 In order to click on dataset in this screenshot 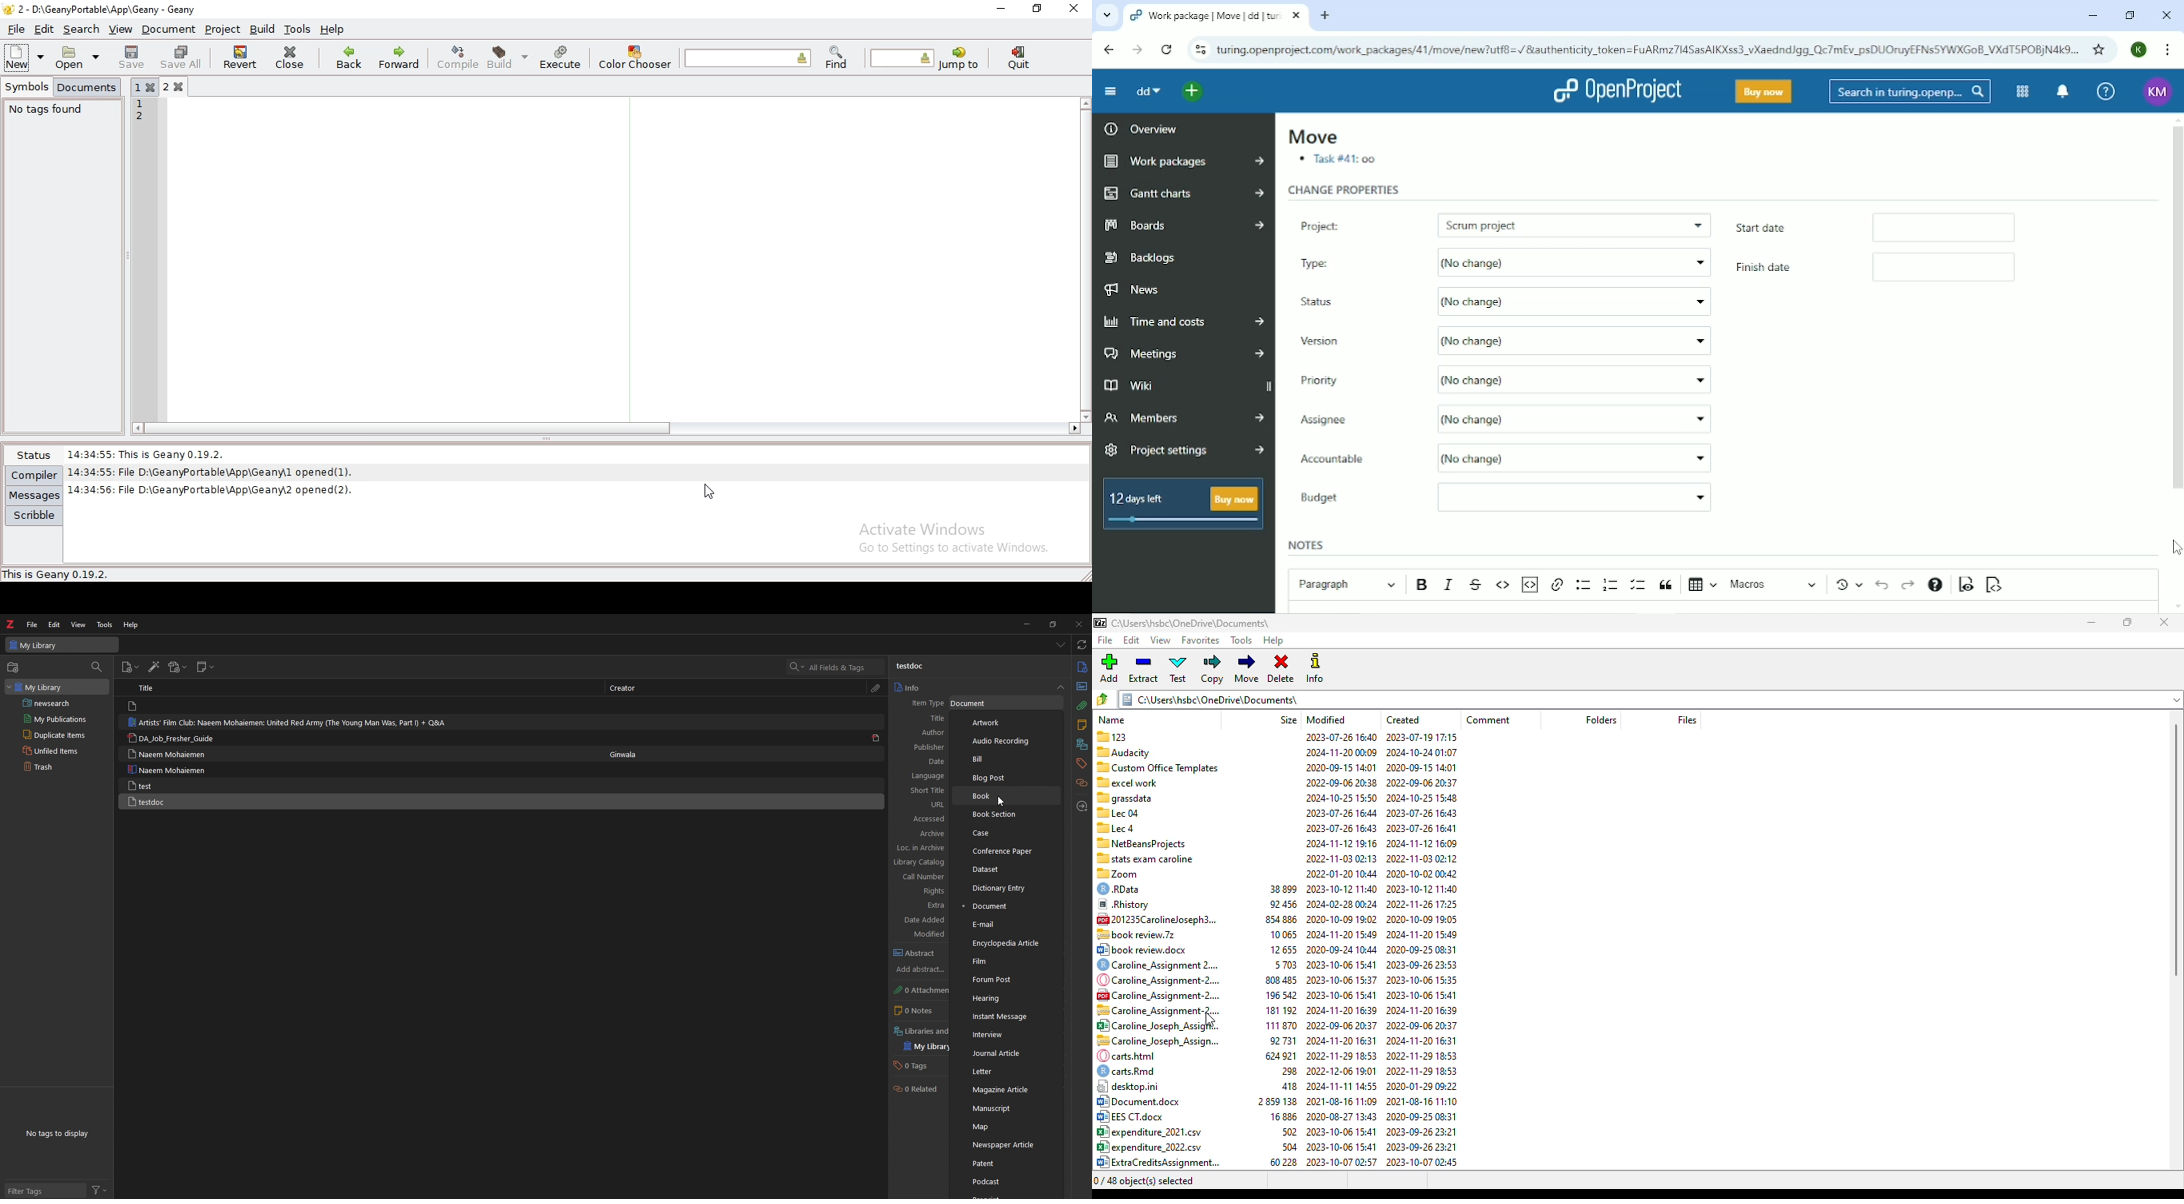, I will do `click(1006, 869)`.